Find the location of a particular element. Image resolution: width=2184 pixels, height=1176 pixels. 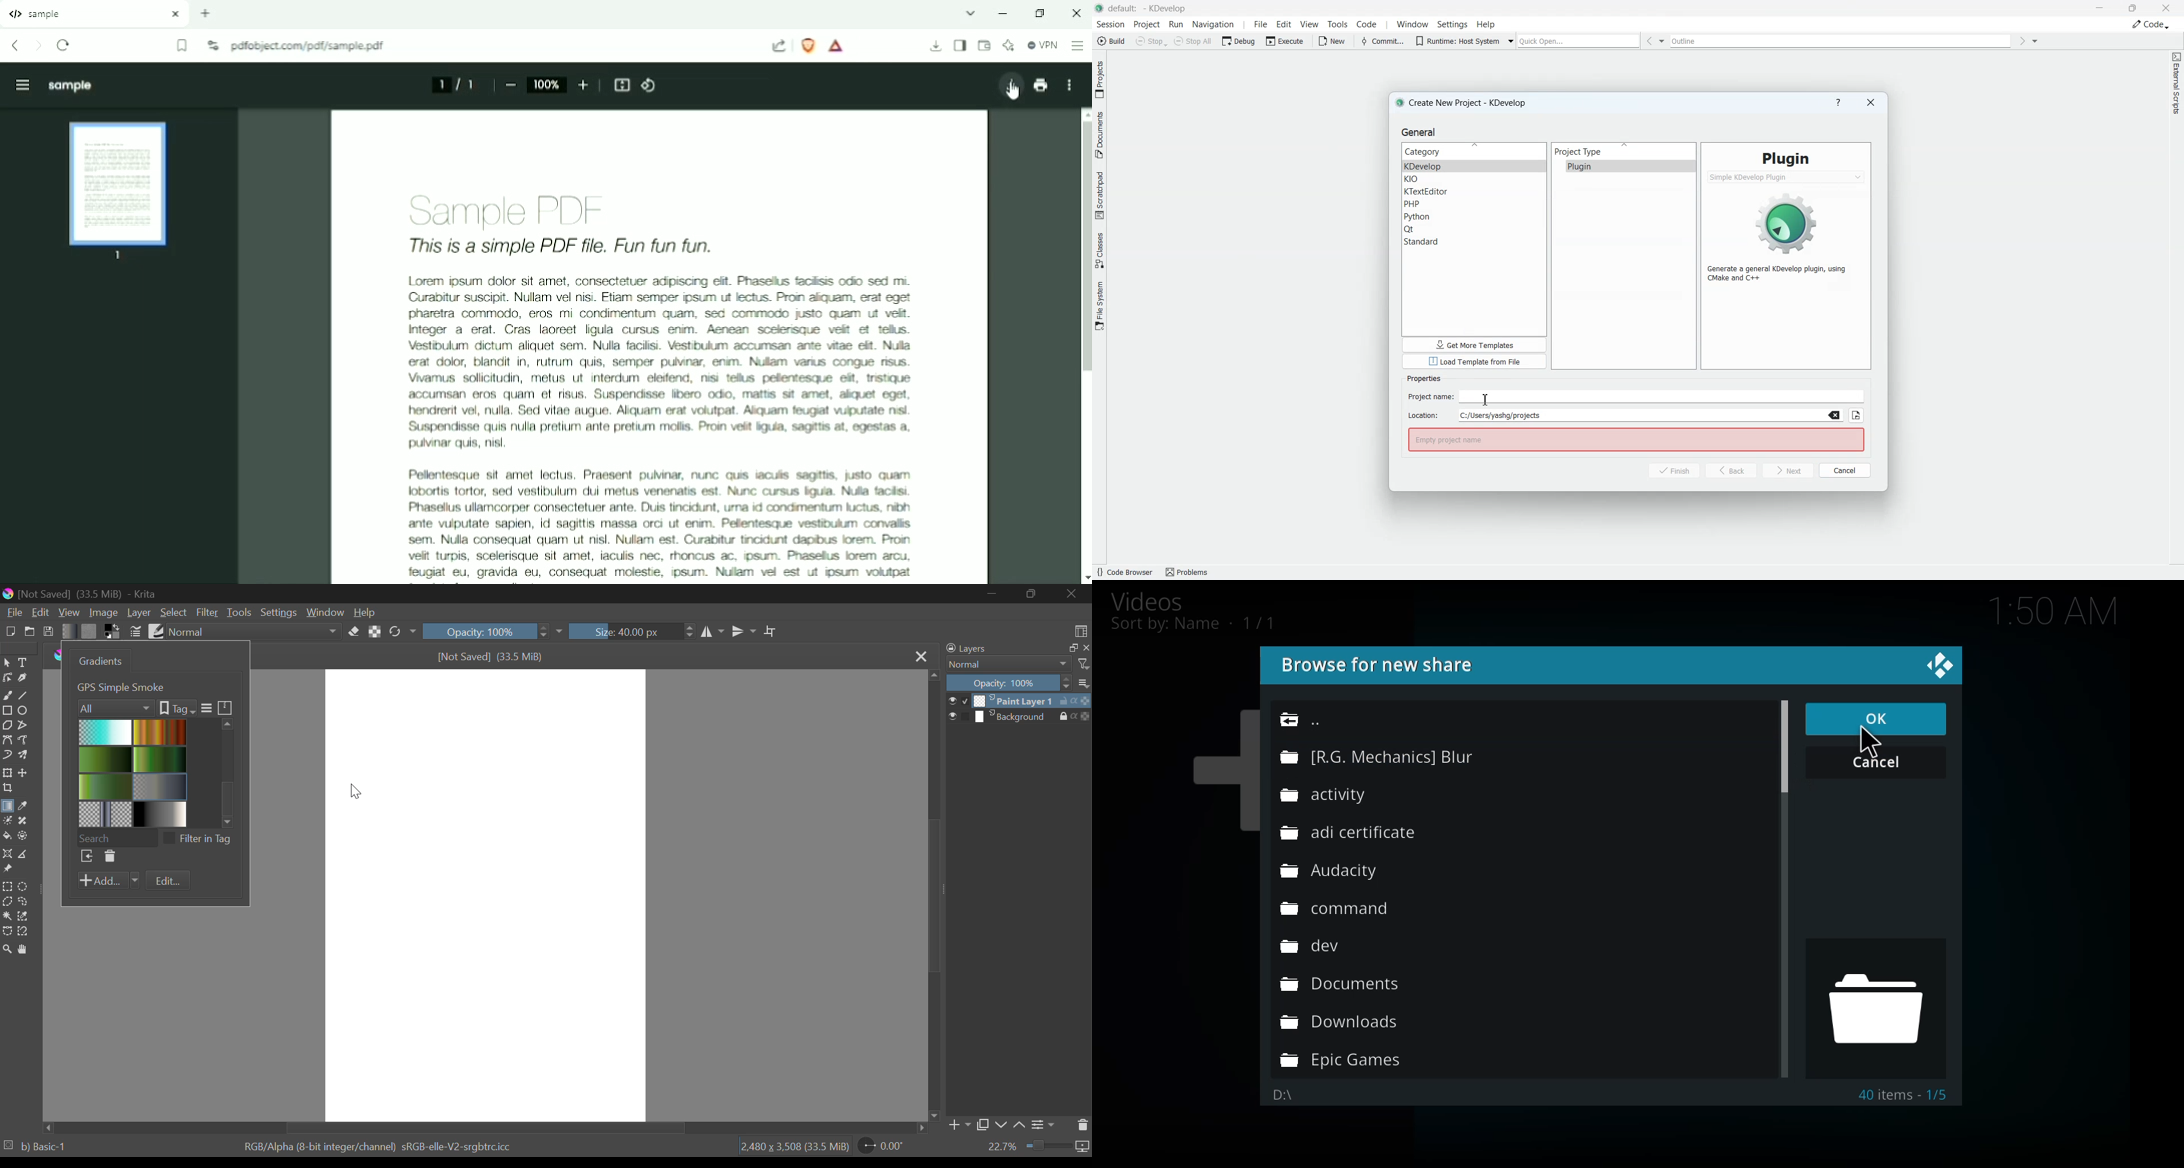

Background is located at coordinates (1016, 717).